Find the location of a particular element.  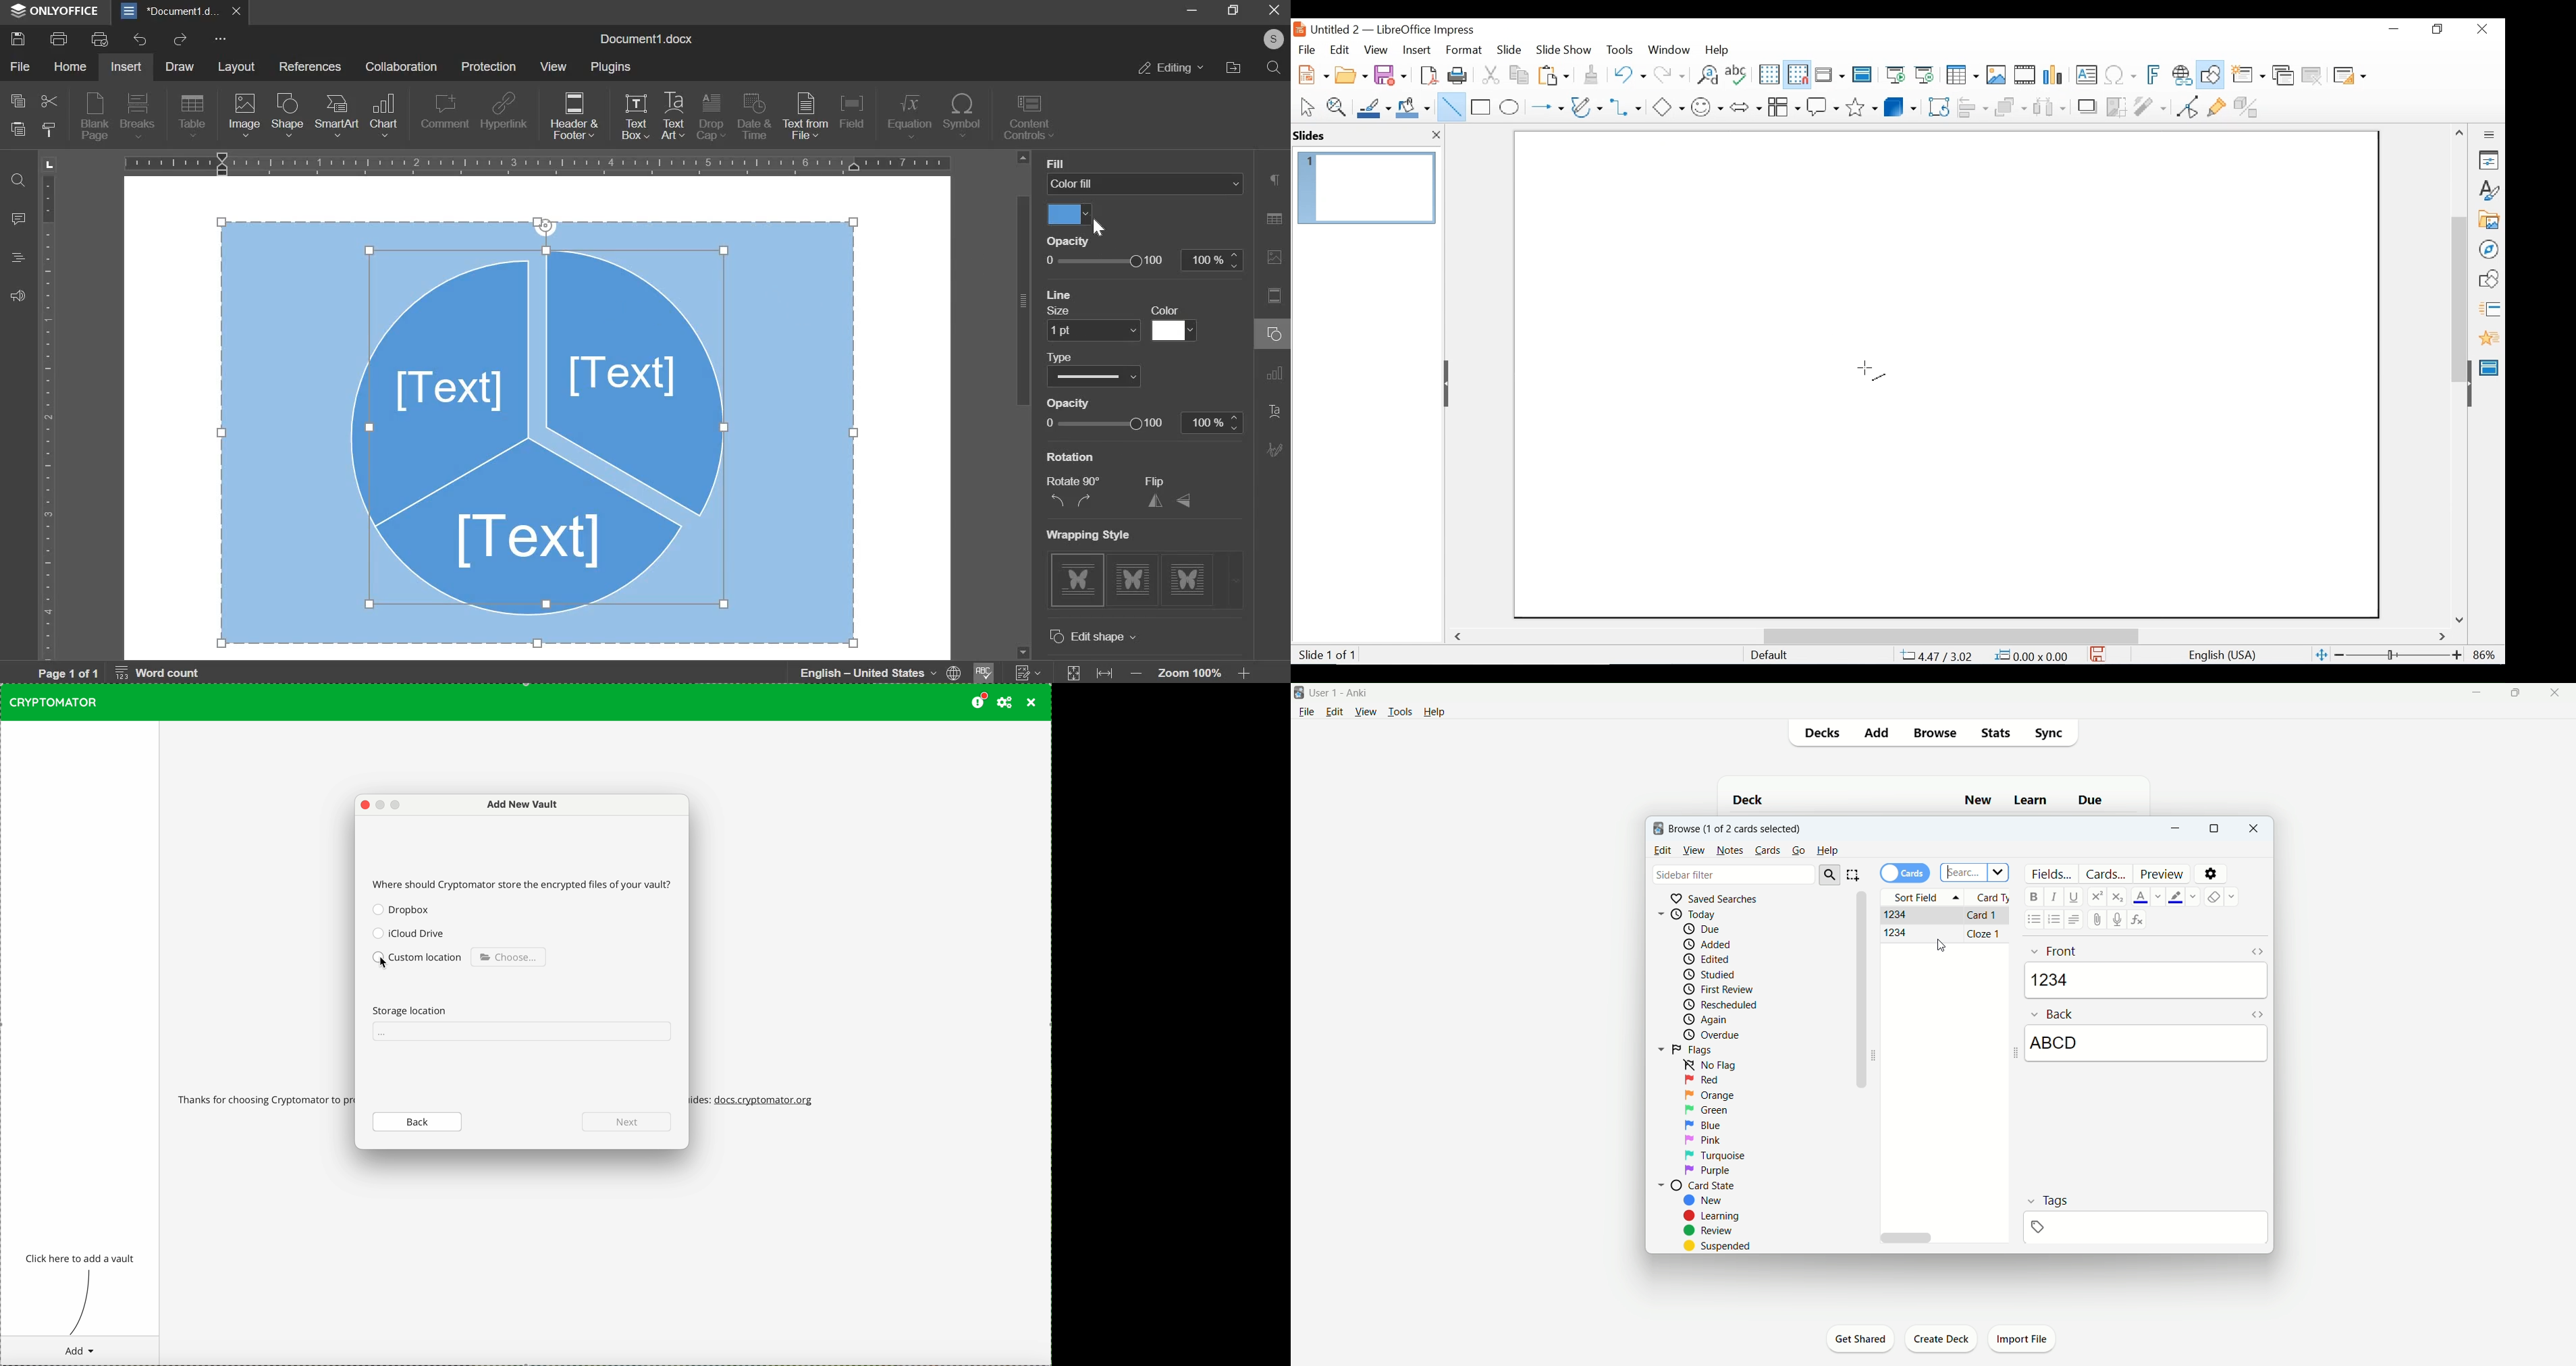

Filter Image is located at coordinates (2150, 106).